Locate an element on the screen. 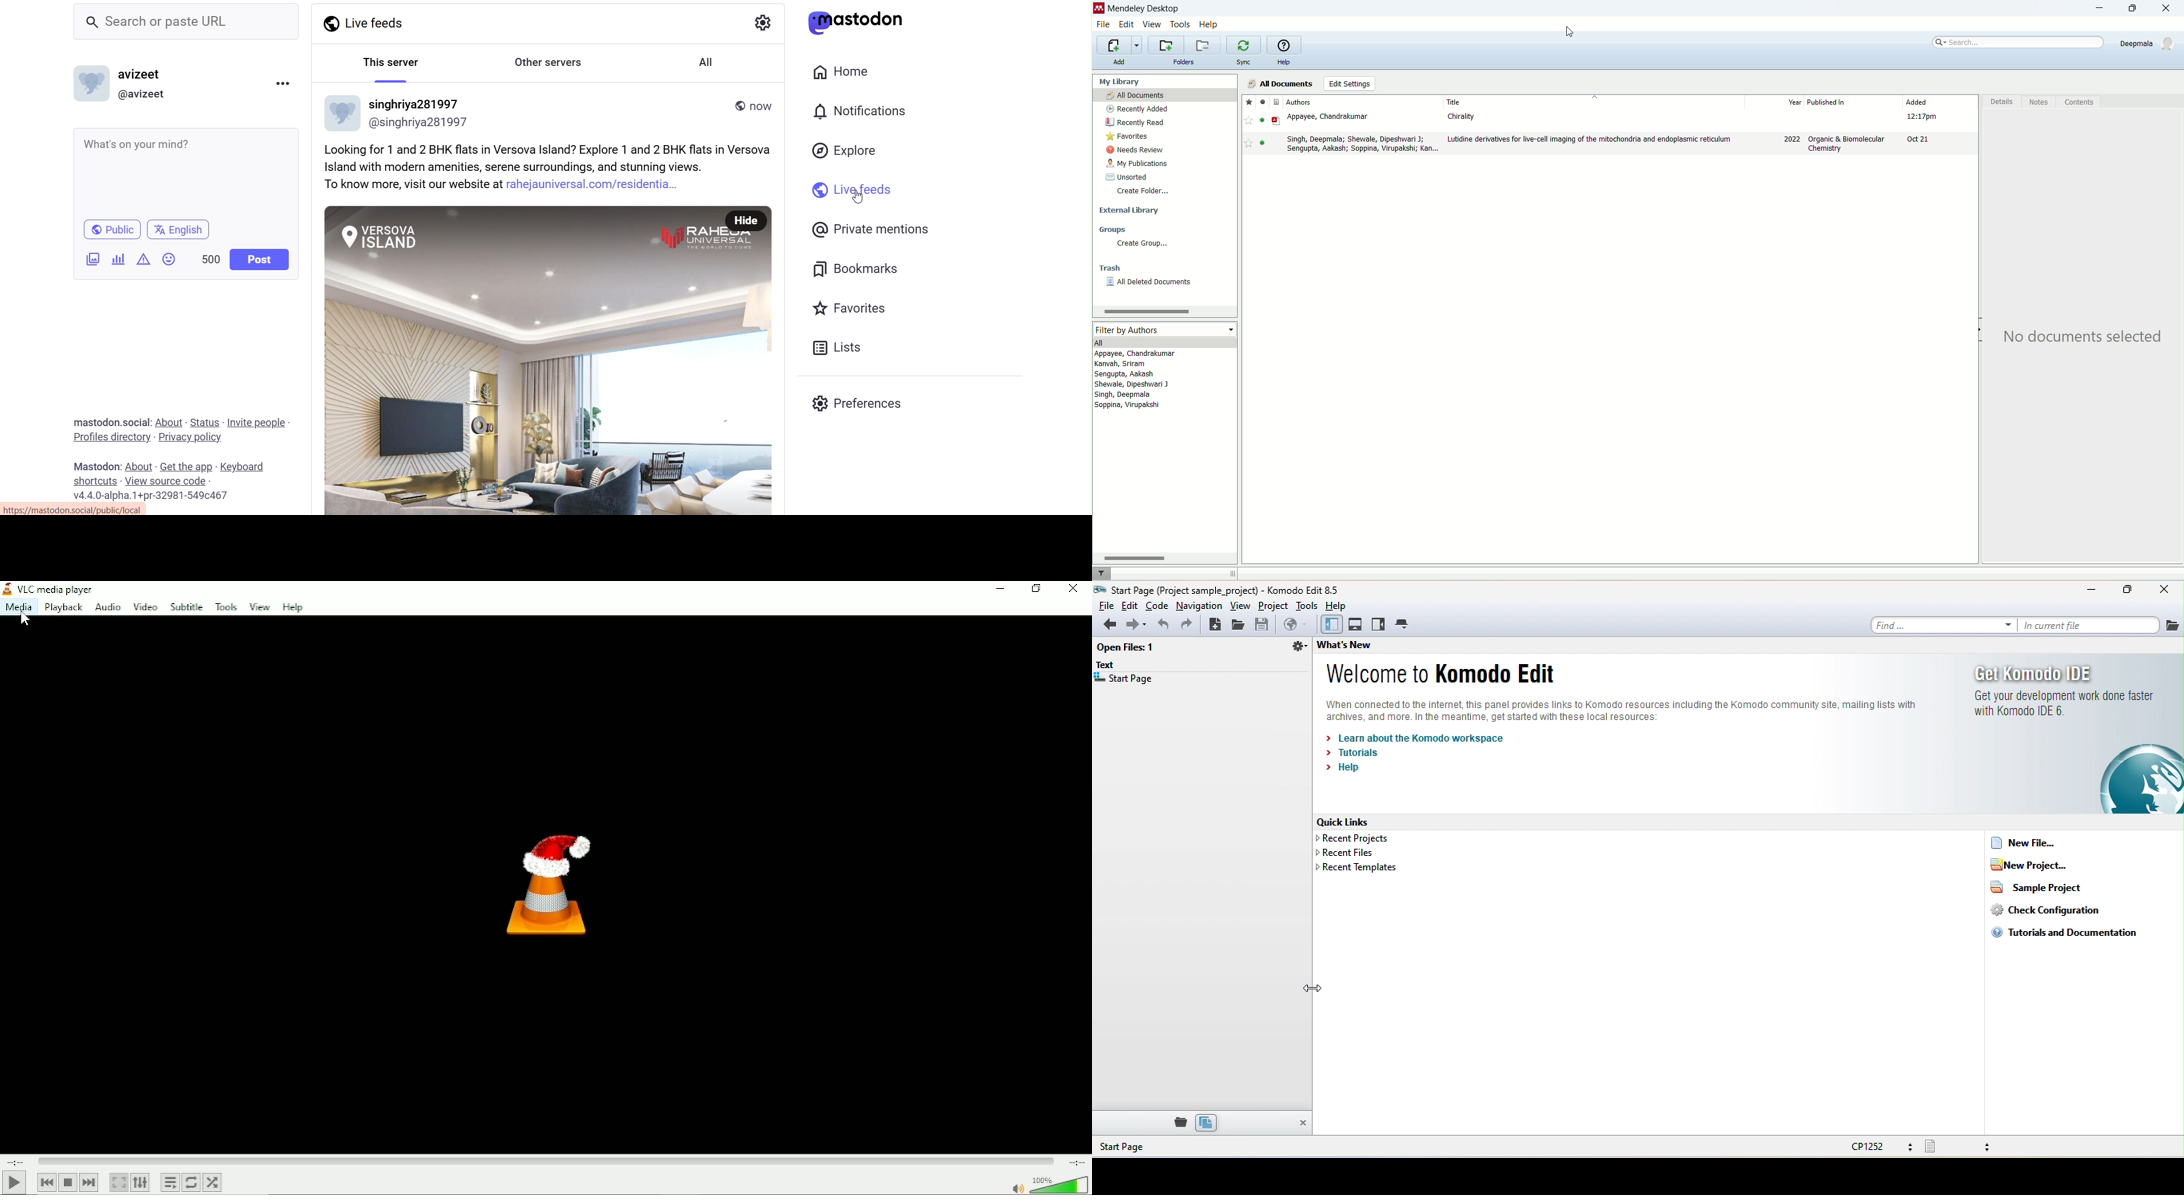 This screenshot has width=2184, height=1204. Media is located at coordinates (18, 607).